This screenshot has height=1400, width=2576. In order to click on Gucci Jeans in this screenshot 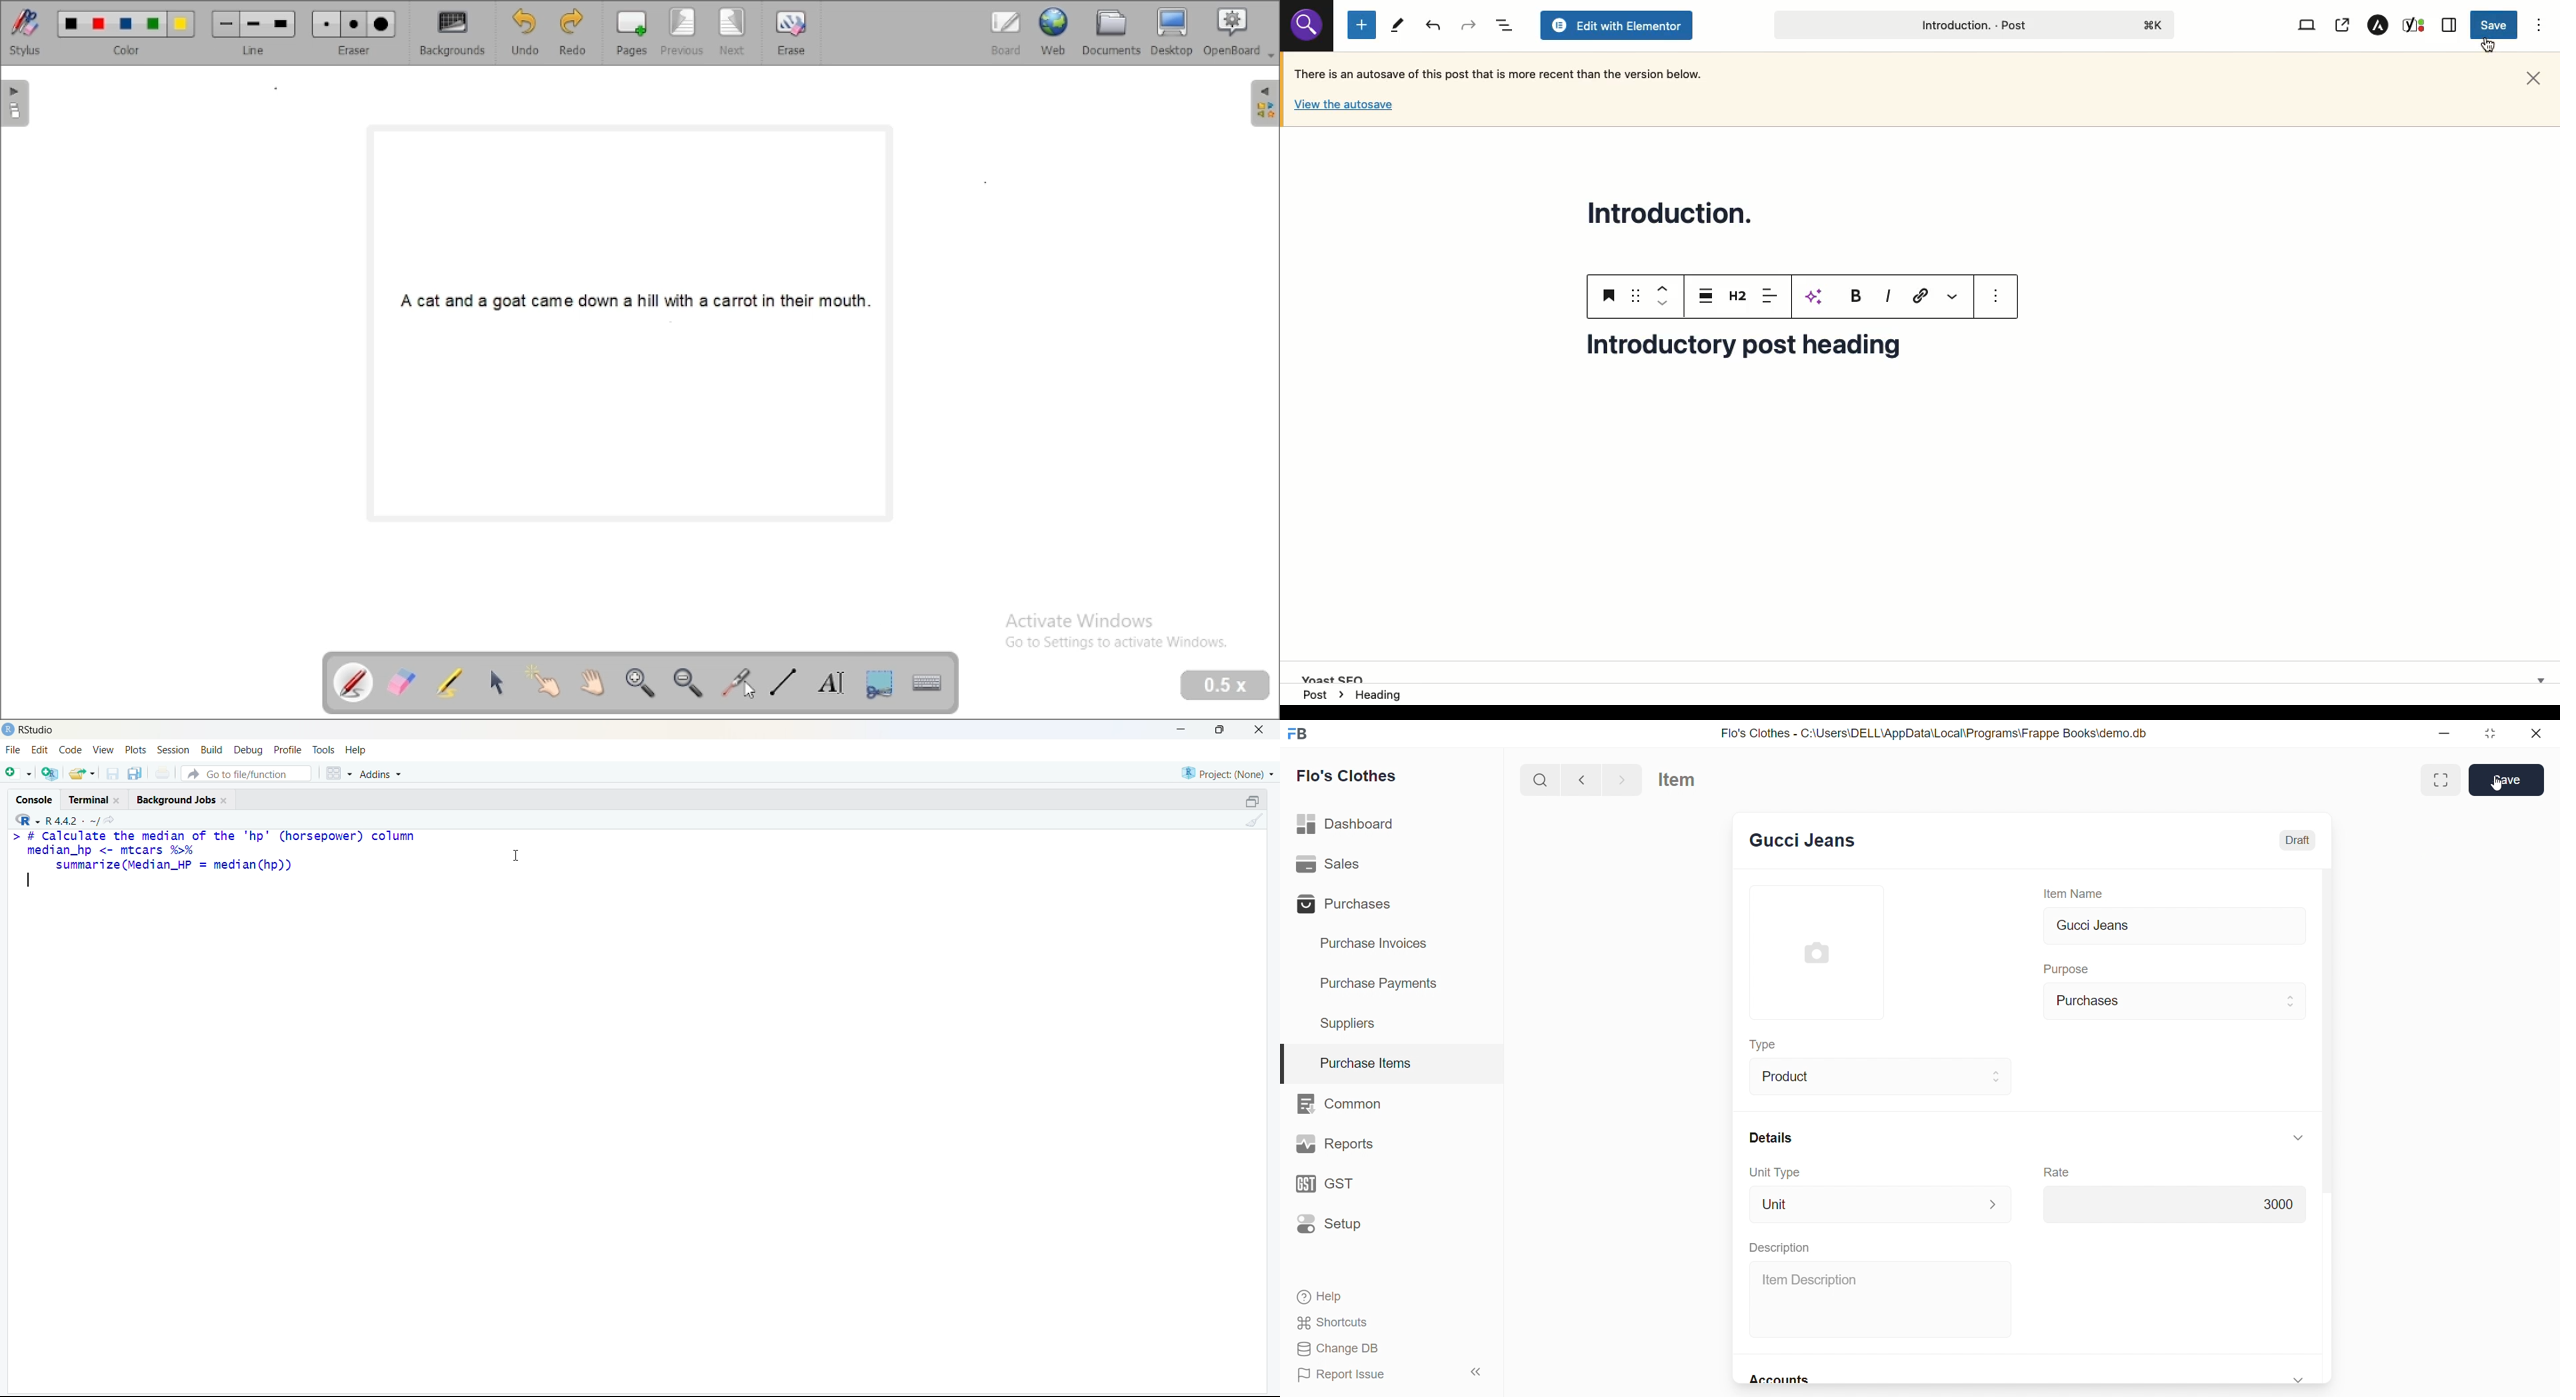, I will do `click(2175, 927)`.